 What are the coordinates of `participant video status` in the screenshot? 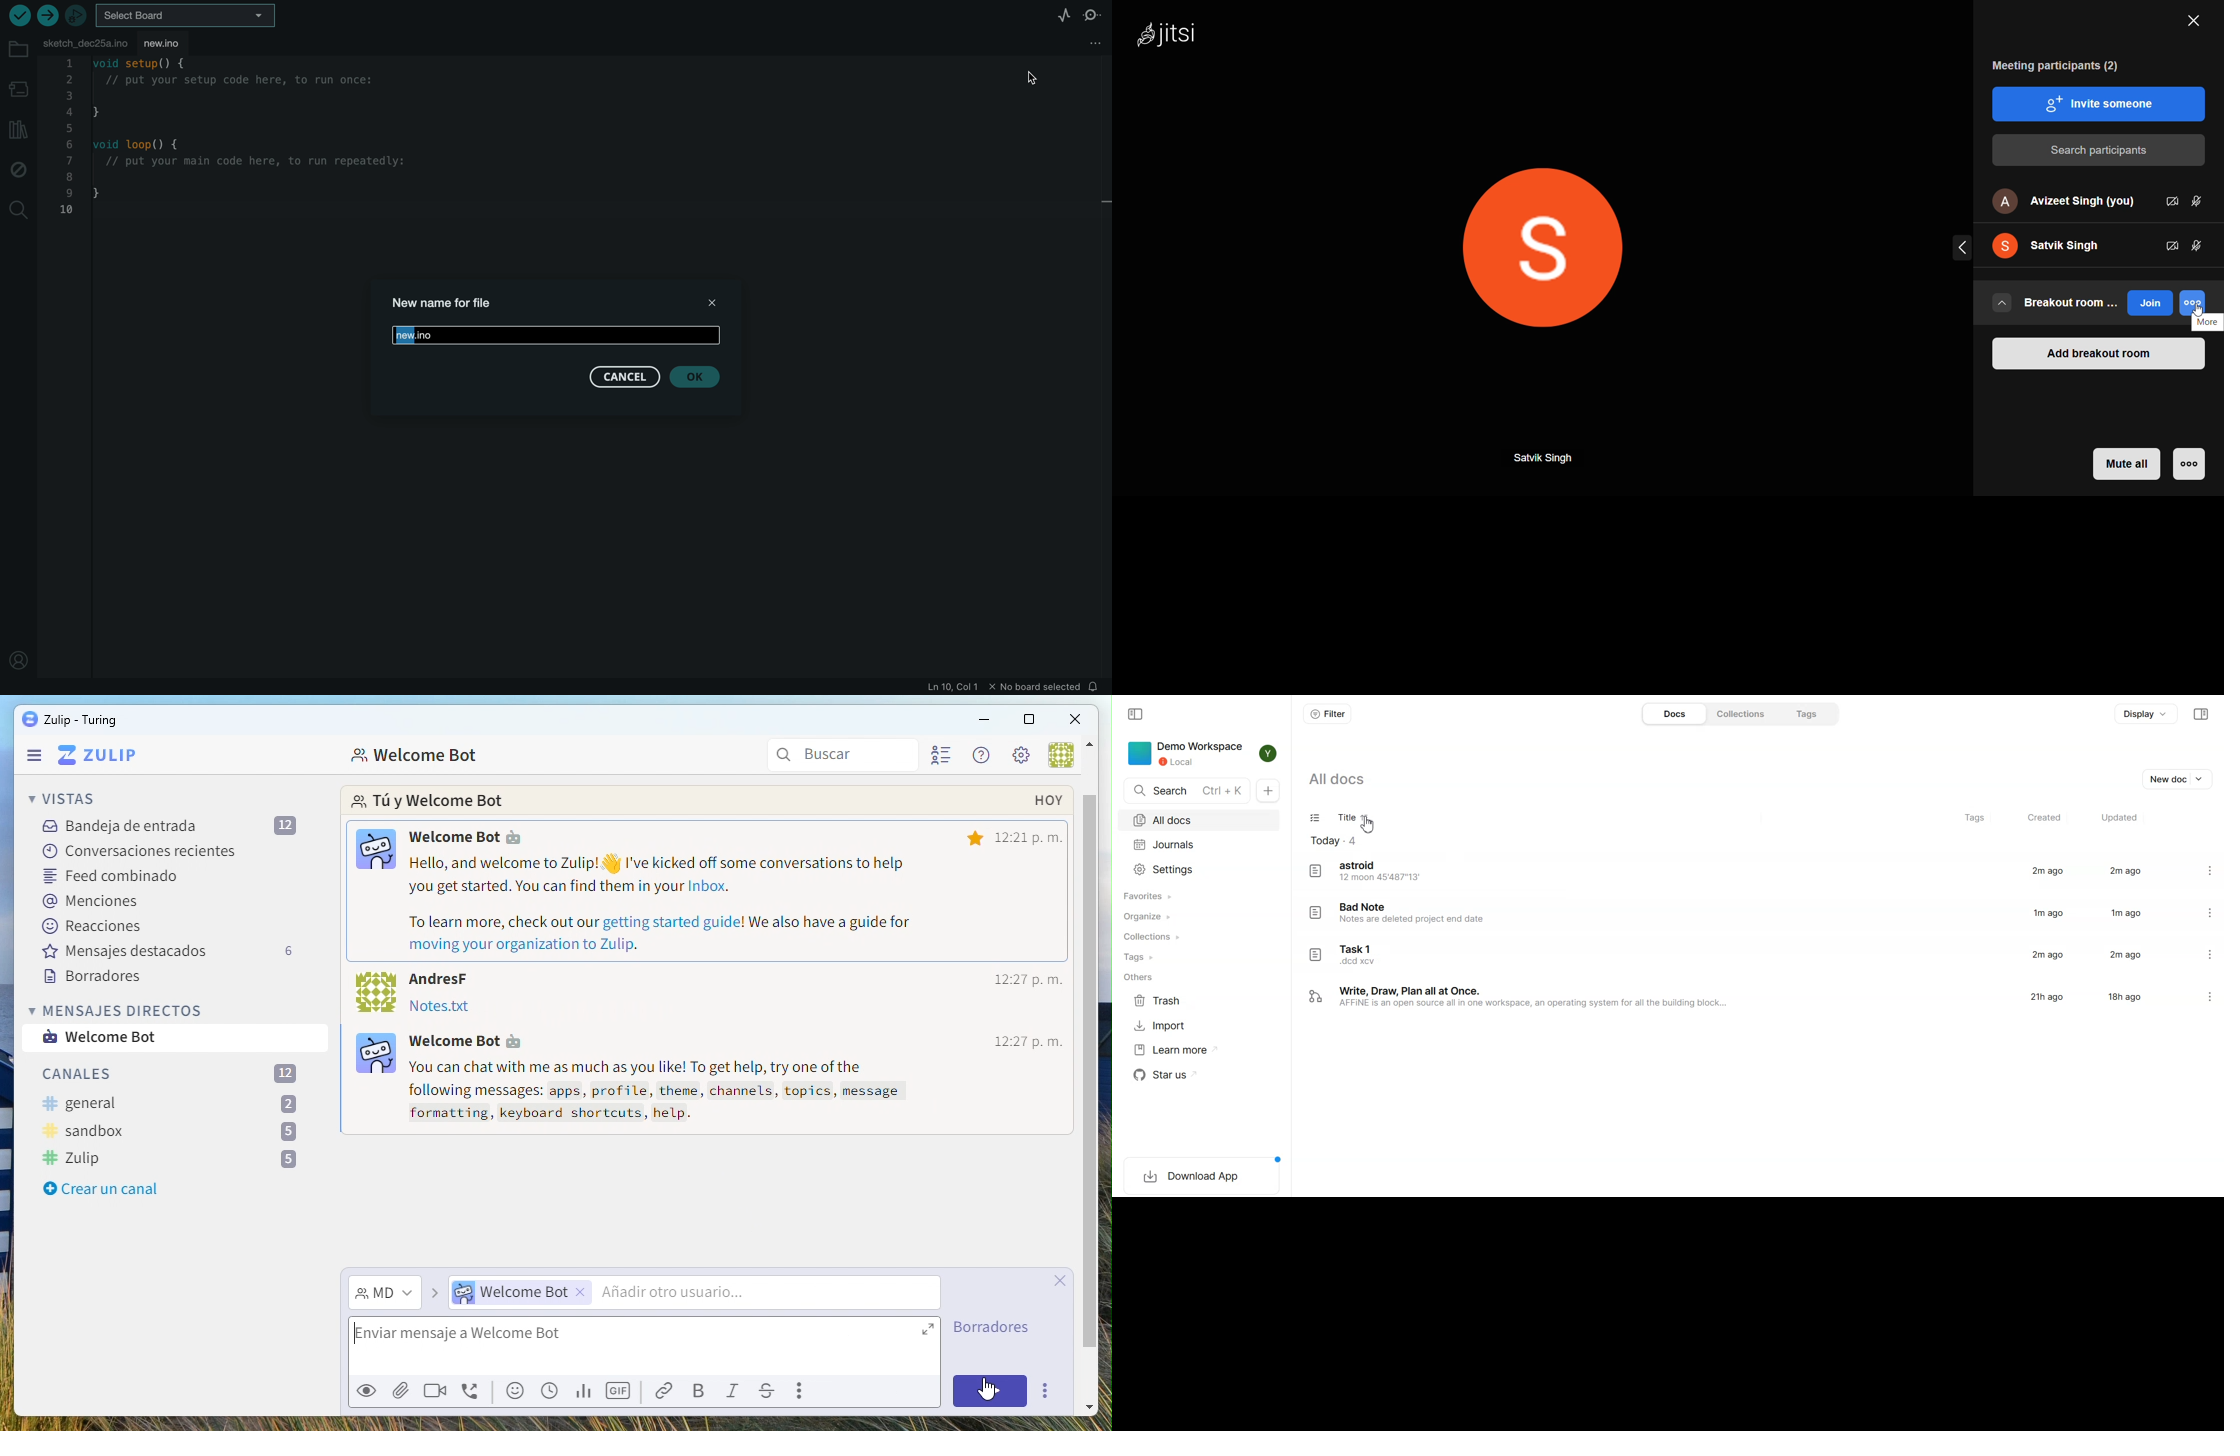 It's located at (2169, 244).